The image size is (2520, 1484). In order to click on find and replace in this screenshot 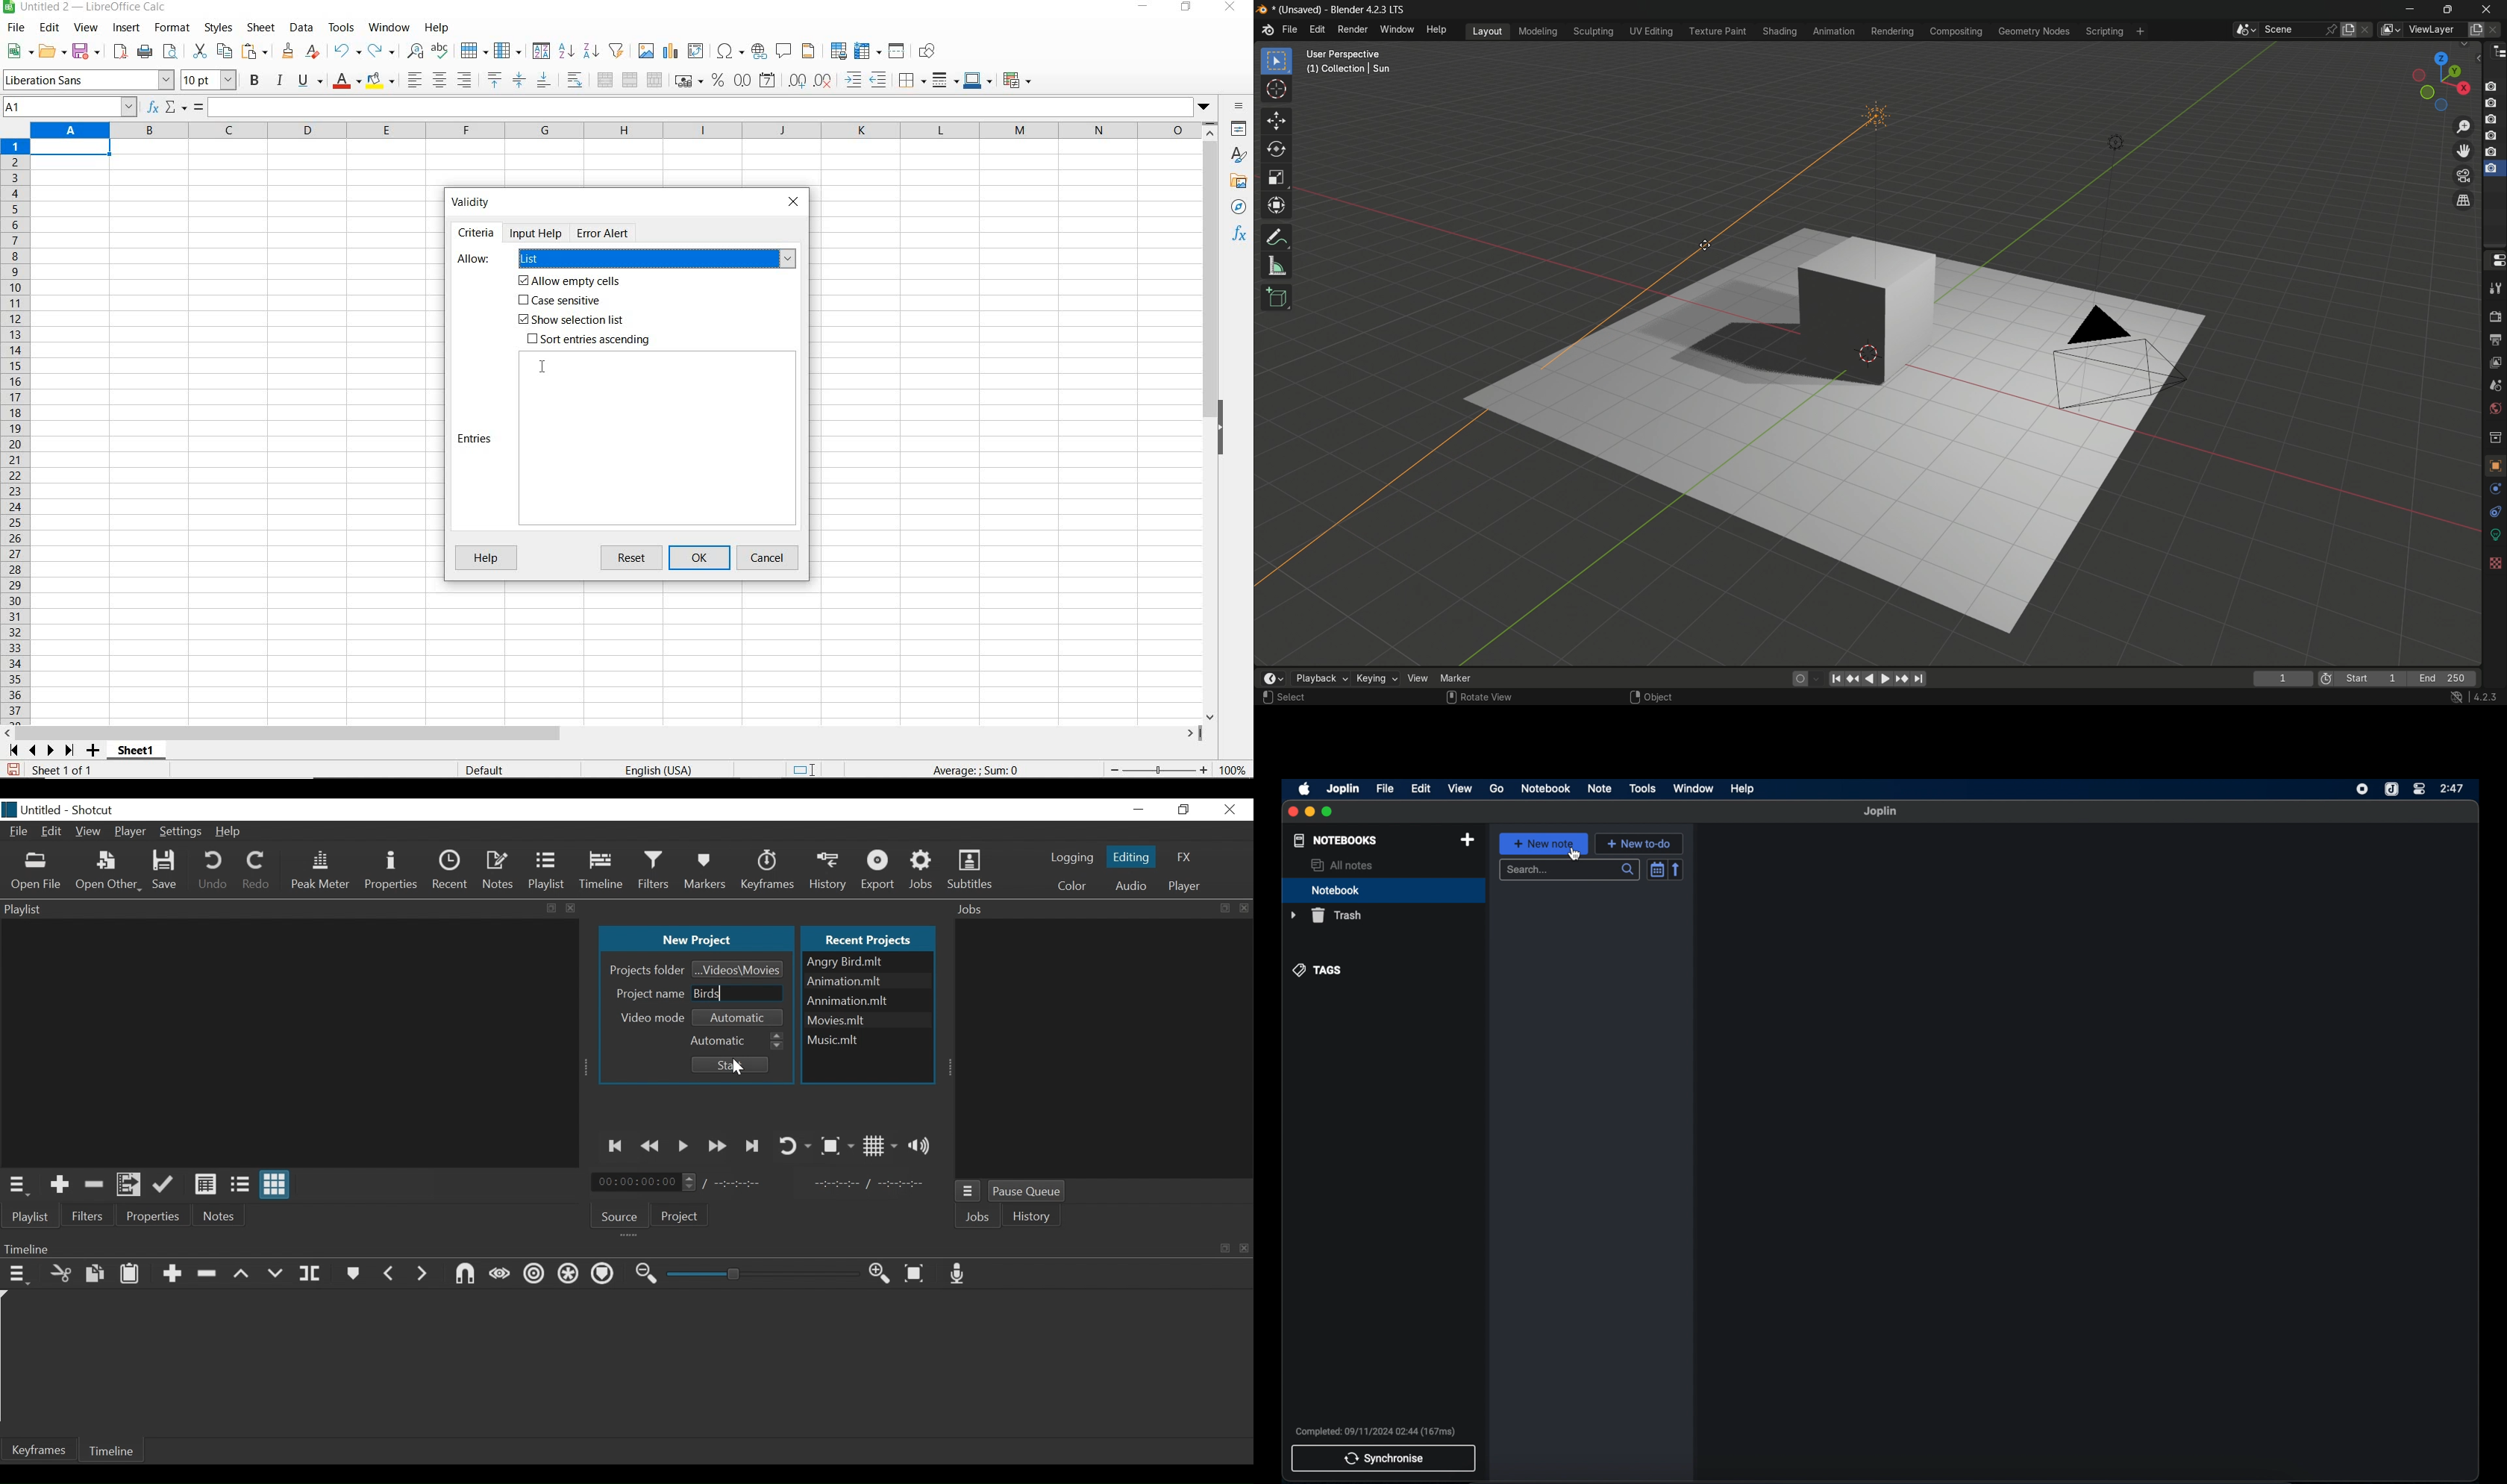, I will do `click(414, 51)`.